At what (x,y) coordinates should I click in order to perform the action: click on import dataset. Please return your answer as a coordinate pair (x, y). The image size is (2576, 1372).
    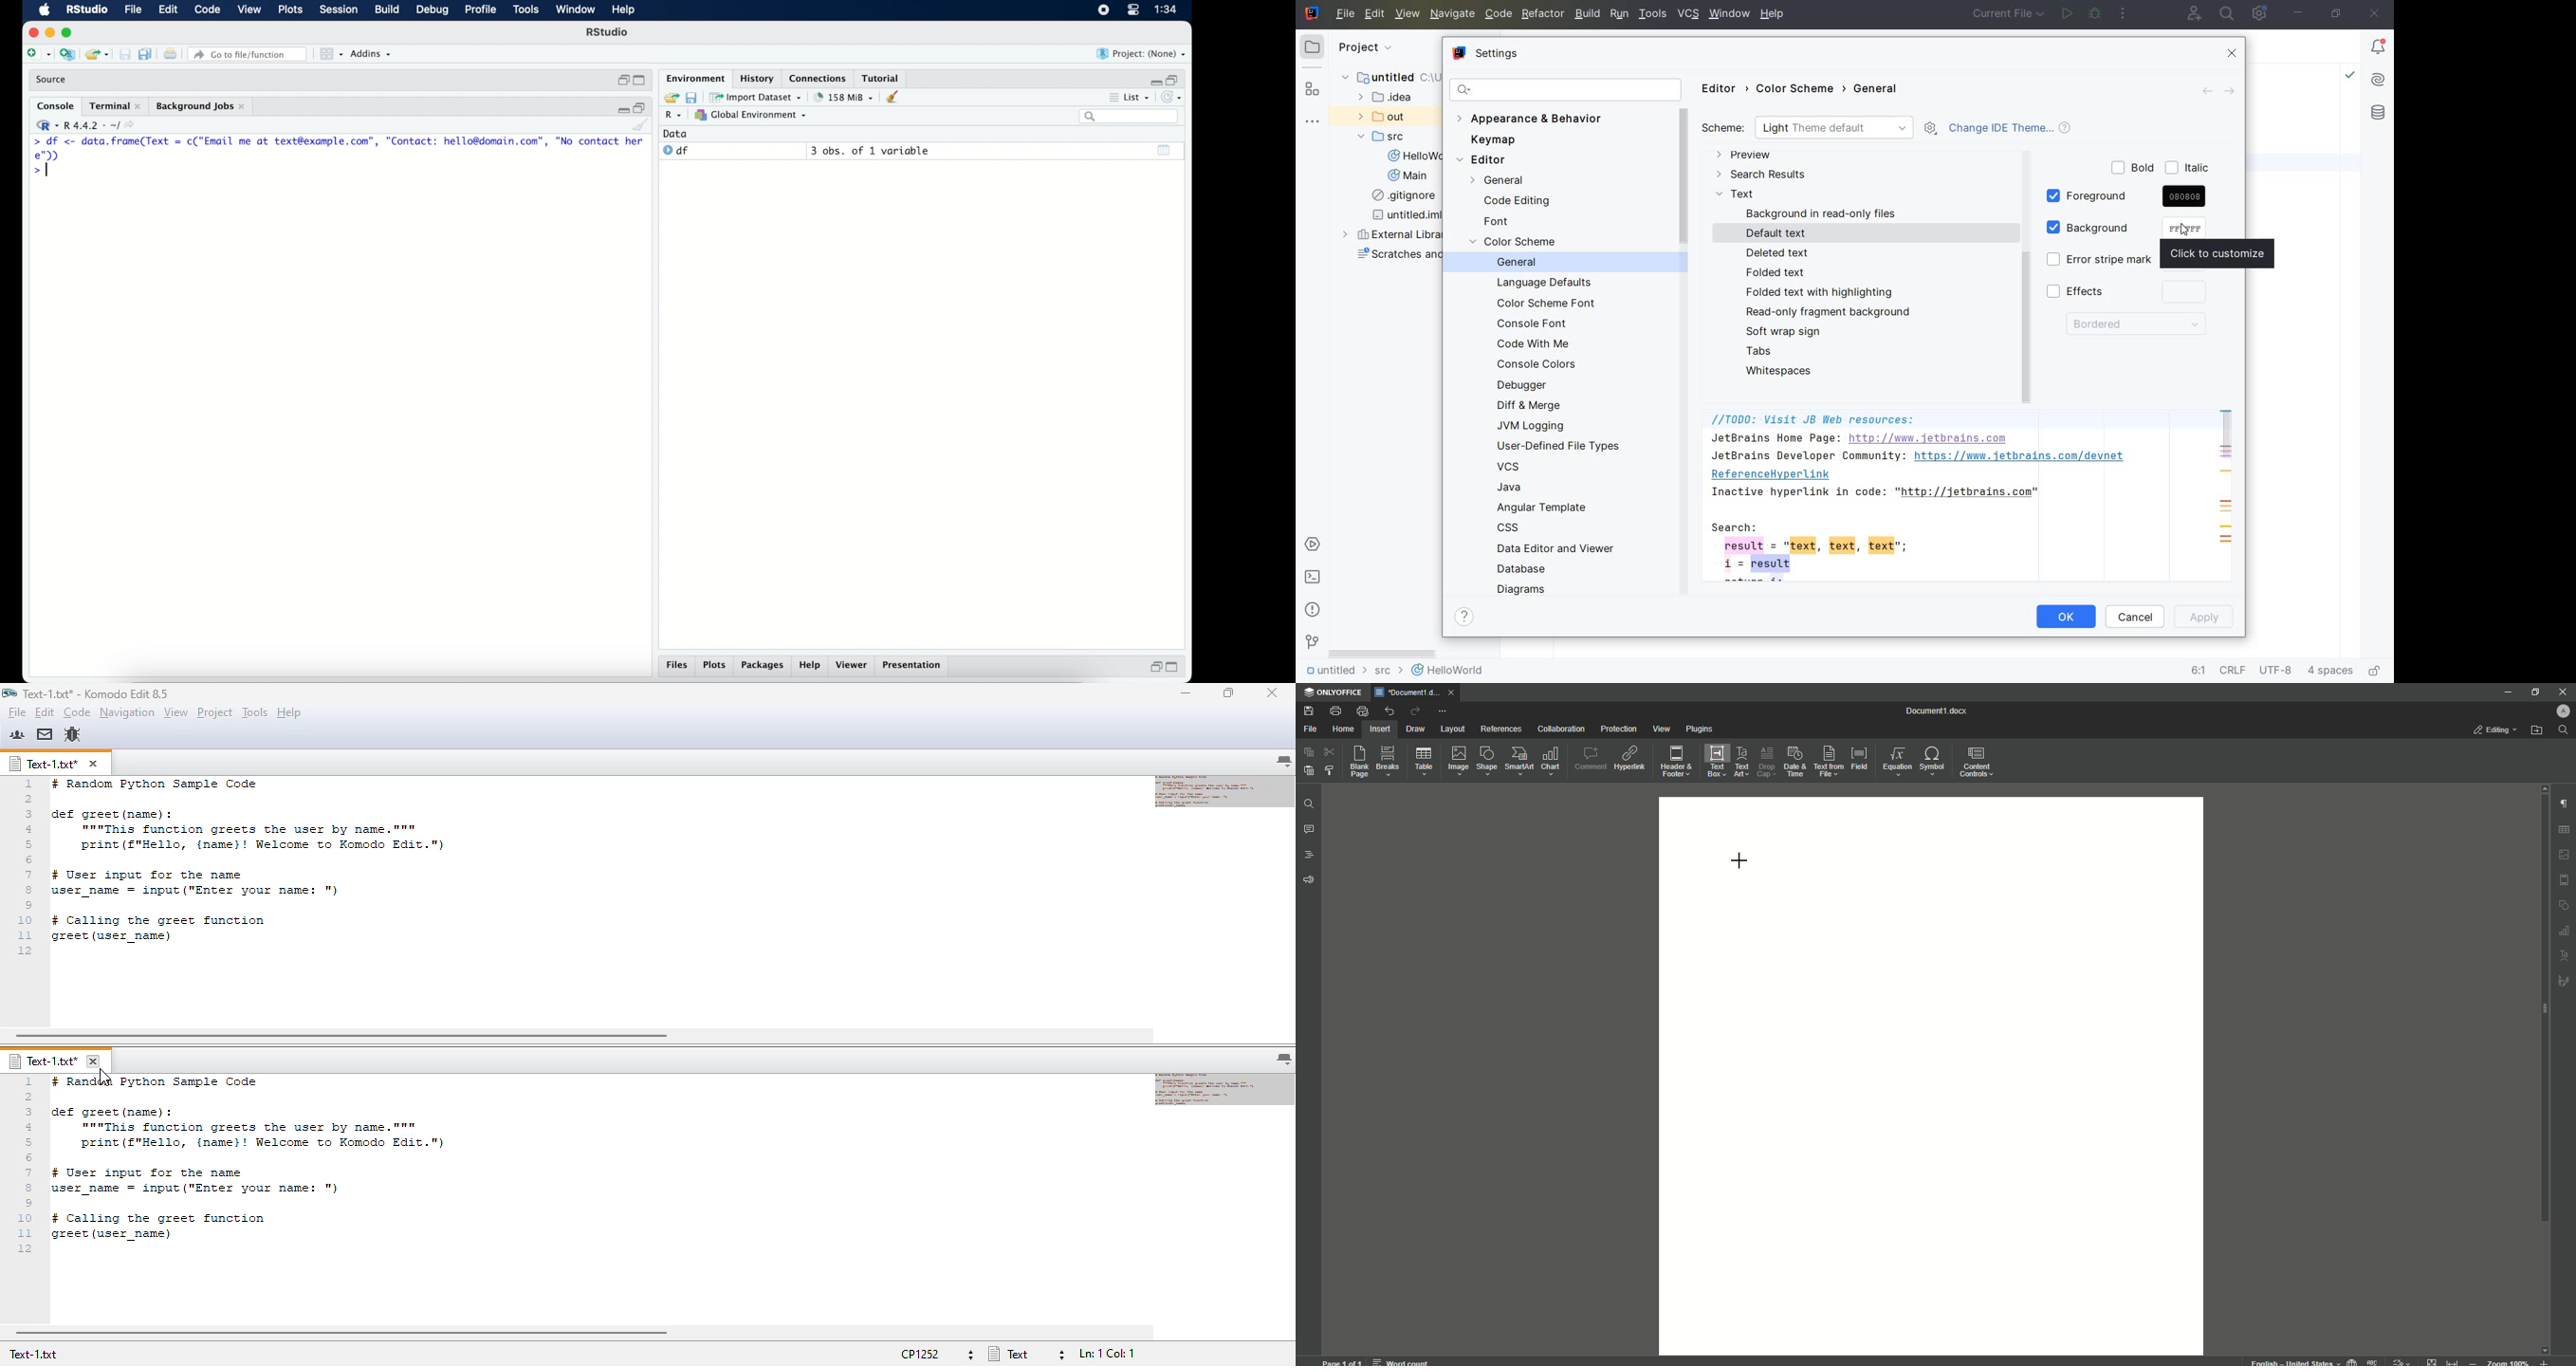
    Looking at the image, I should click on (757, 97).